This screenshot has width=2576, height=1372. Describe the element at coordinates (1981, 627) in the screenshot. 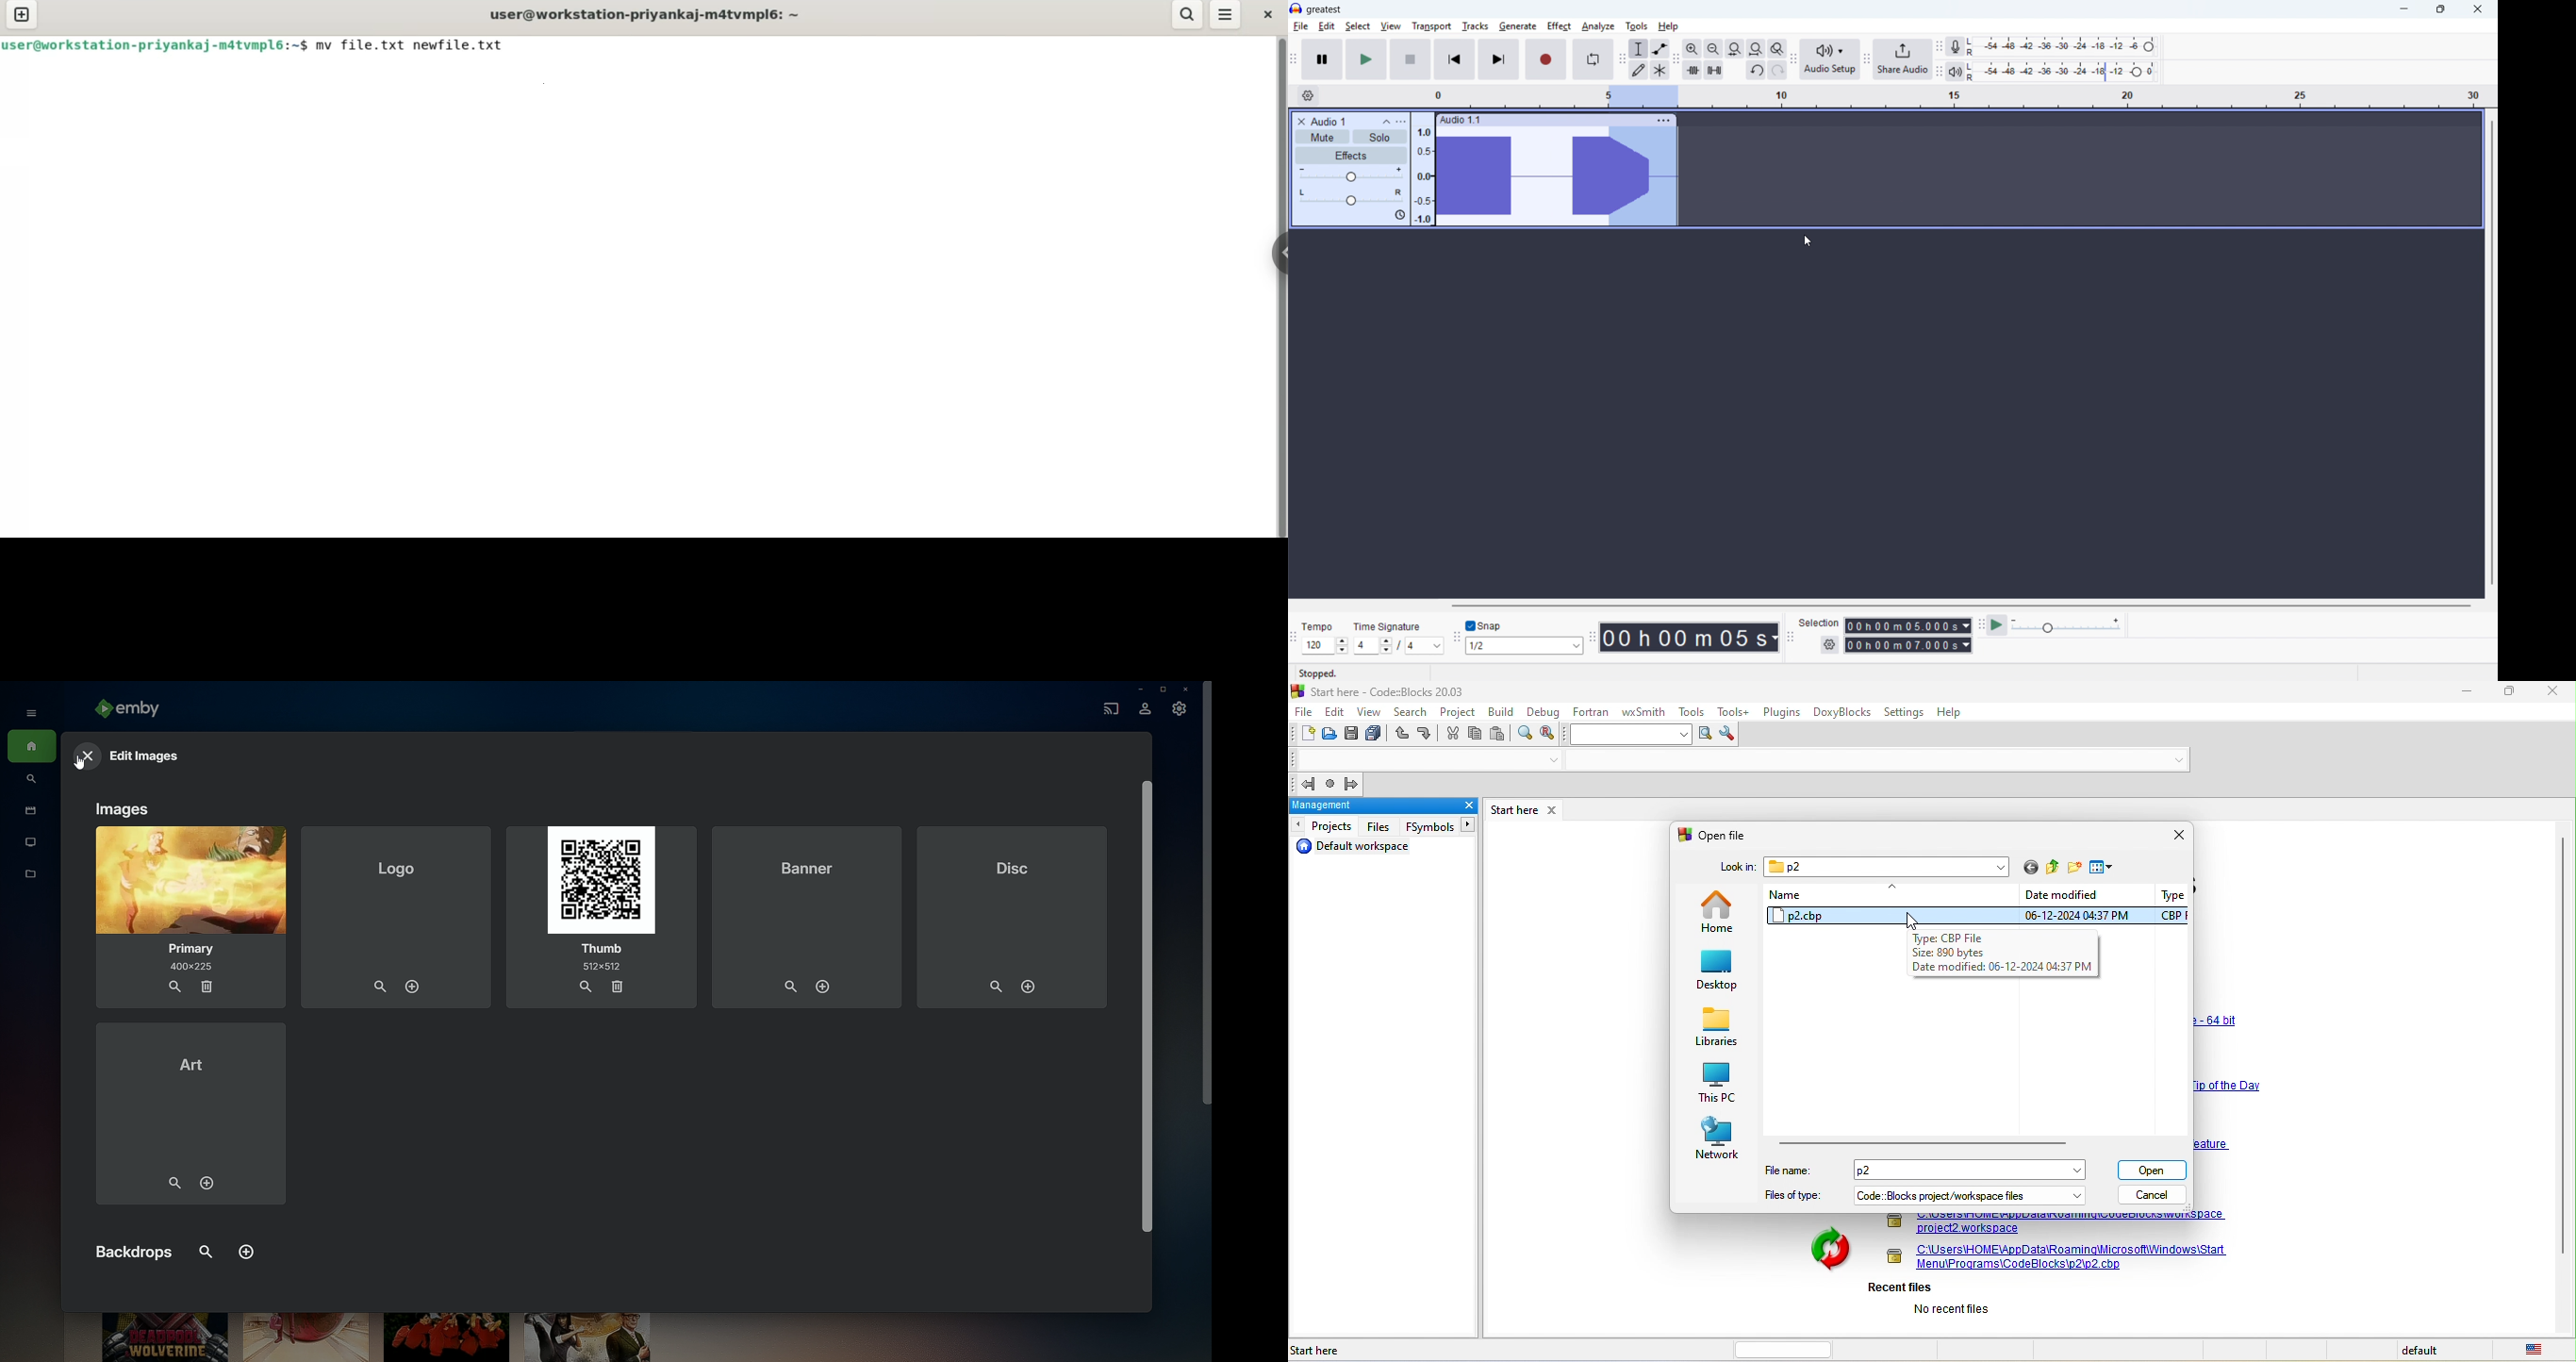

I see `Play at speed toolbar ` at that location.